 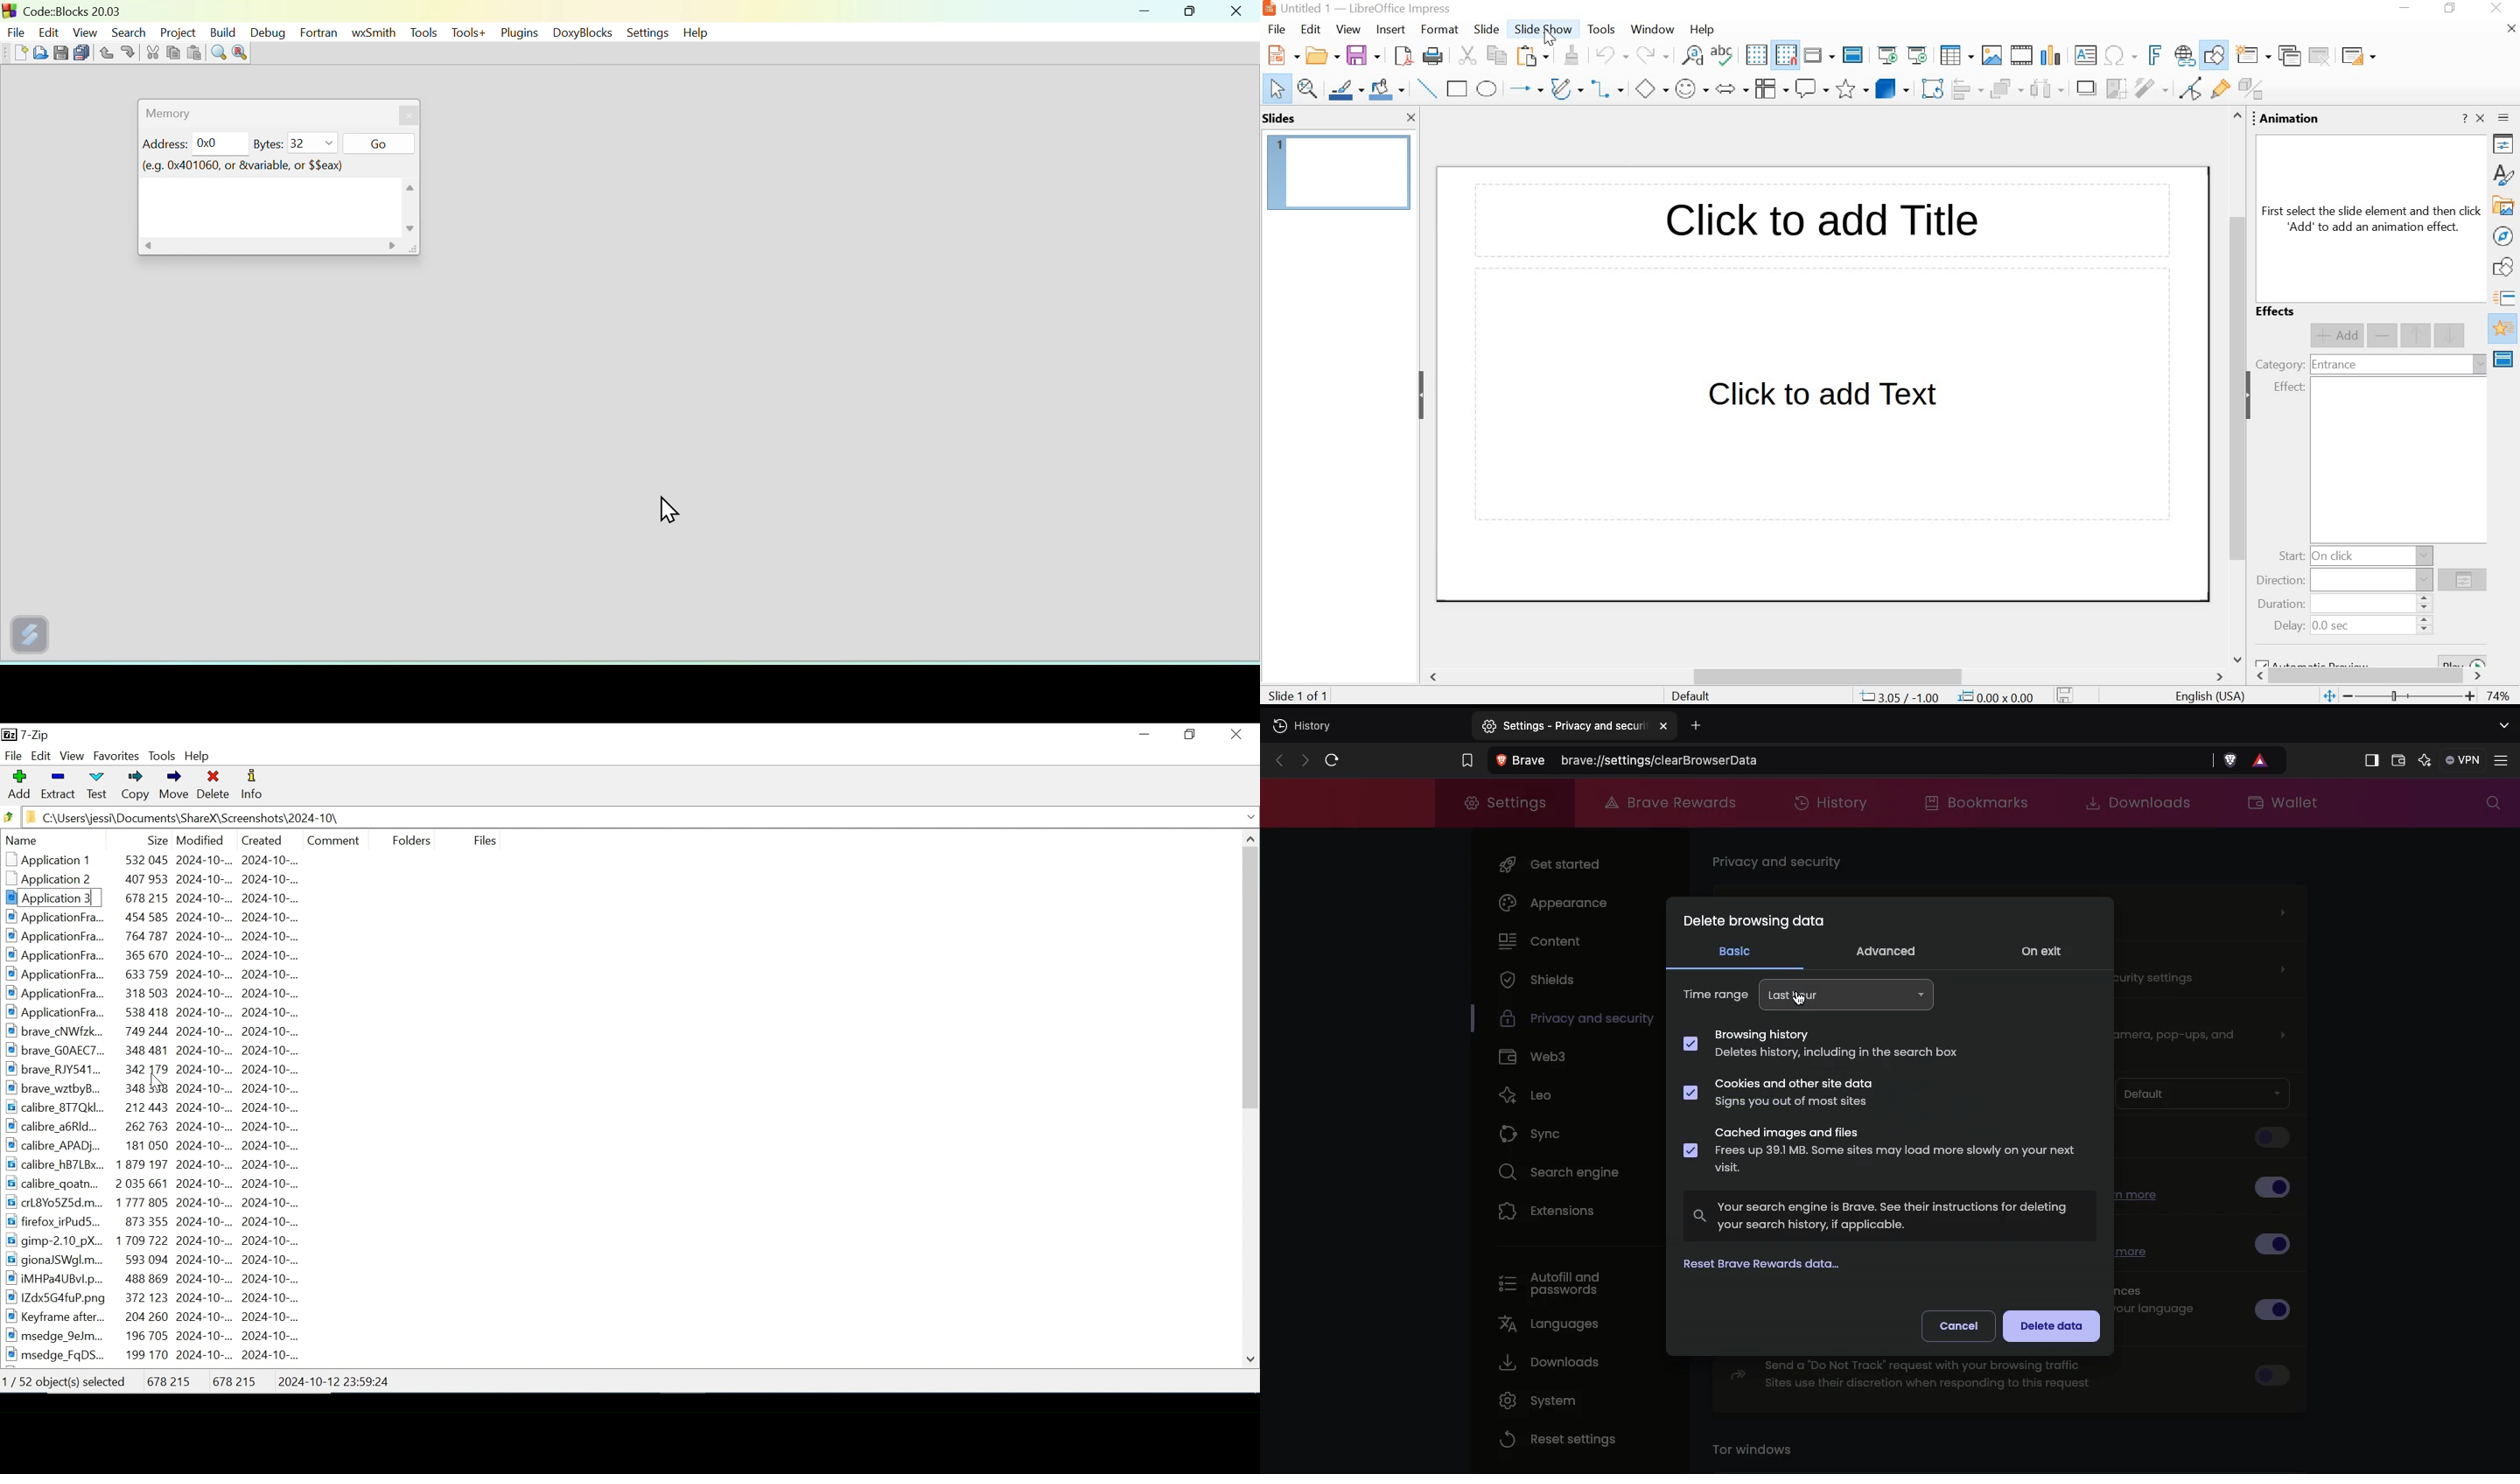 What do you see at coordinates (2506, 269) in the screenshot?
I see `shapes` at bounding box center [2506, 269].